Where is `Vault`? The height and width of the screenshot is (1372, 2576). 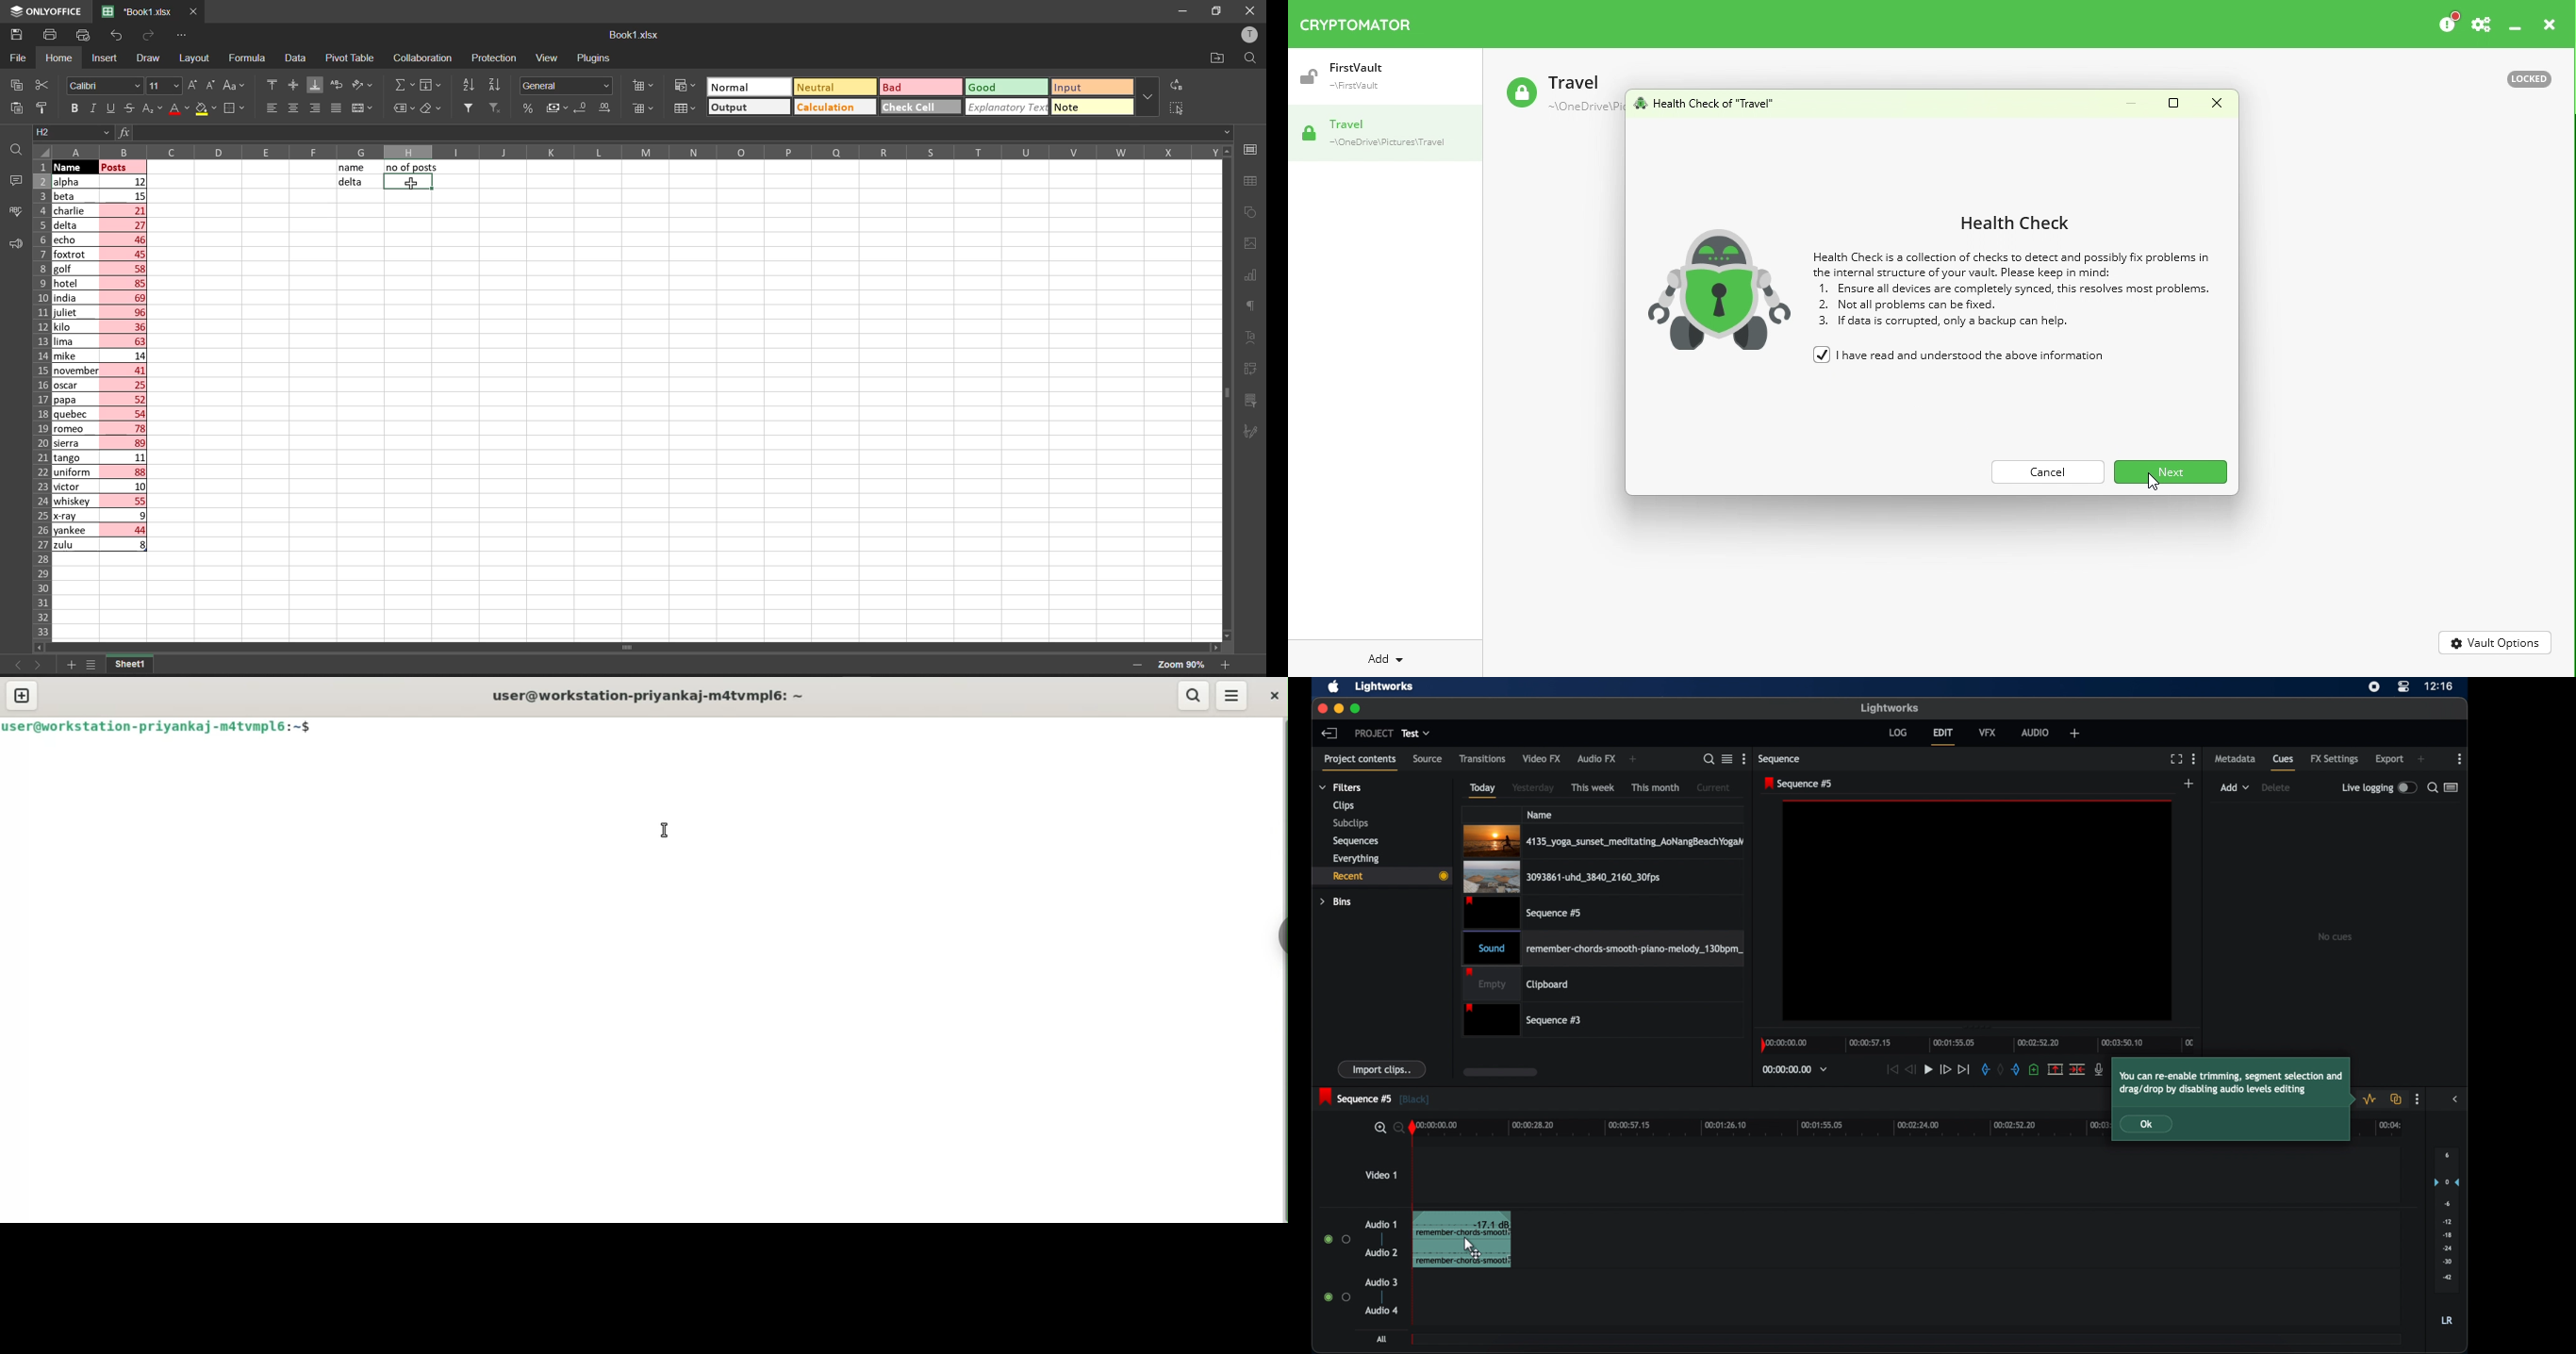 Vault is located at coordinates (1349, 76).